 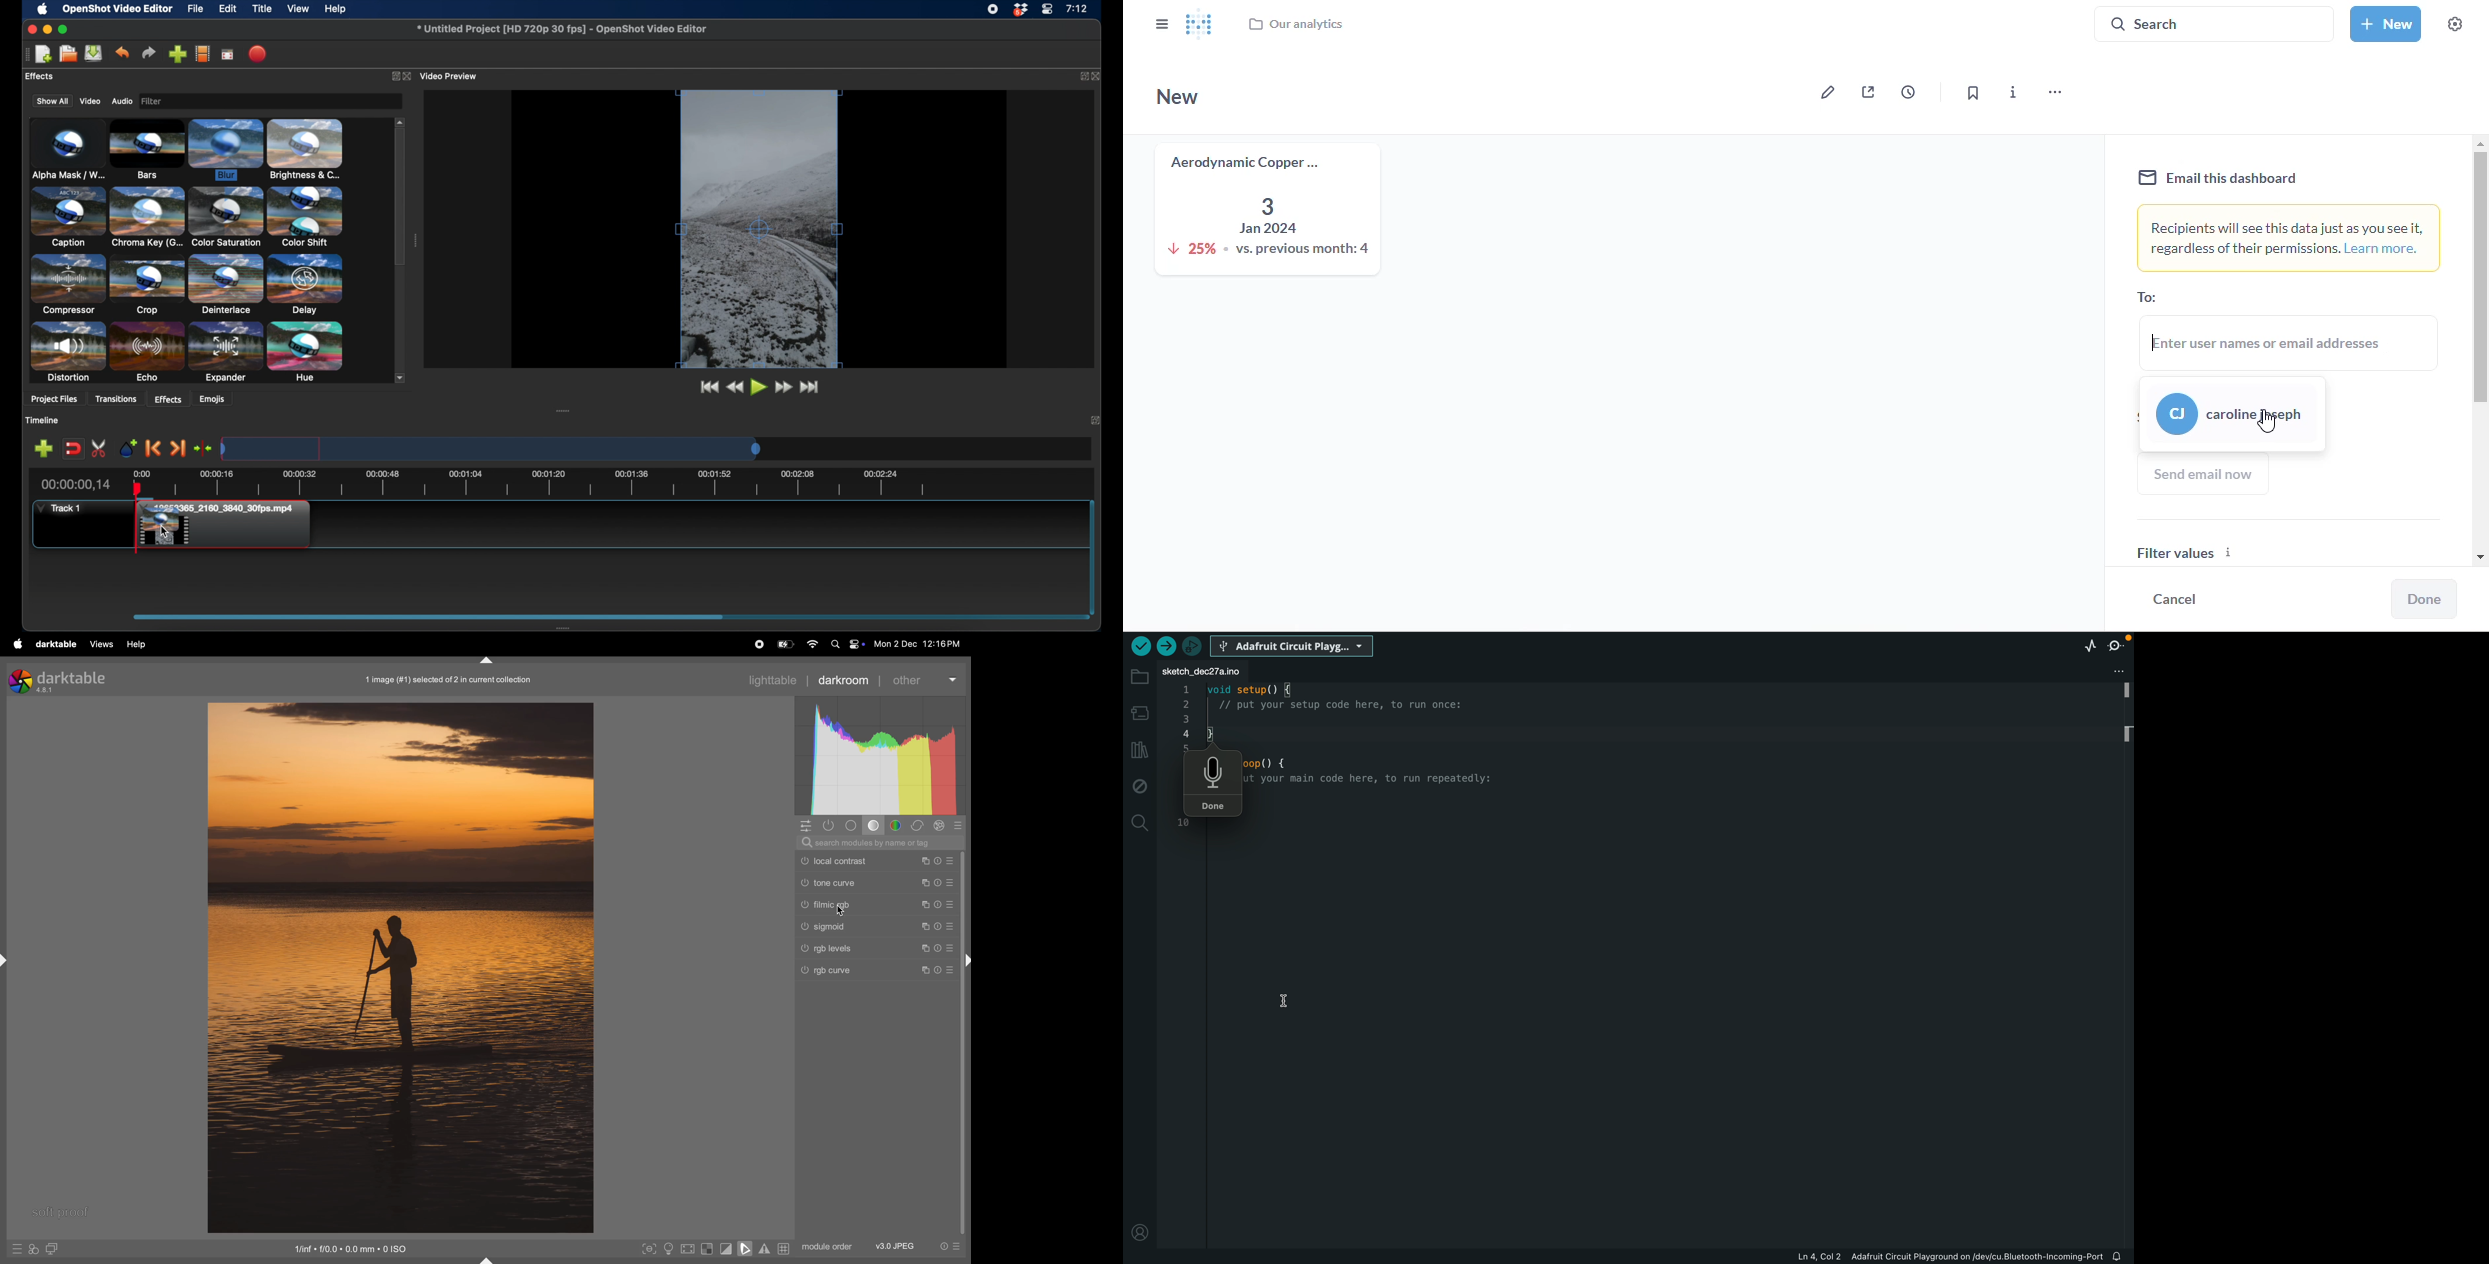 I want to click on disbale snapping, so click(x=74, y=448).